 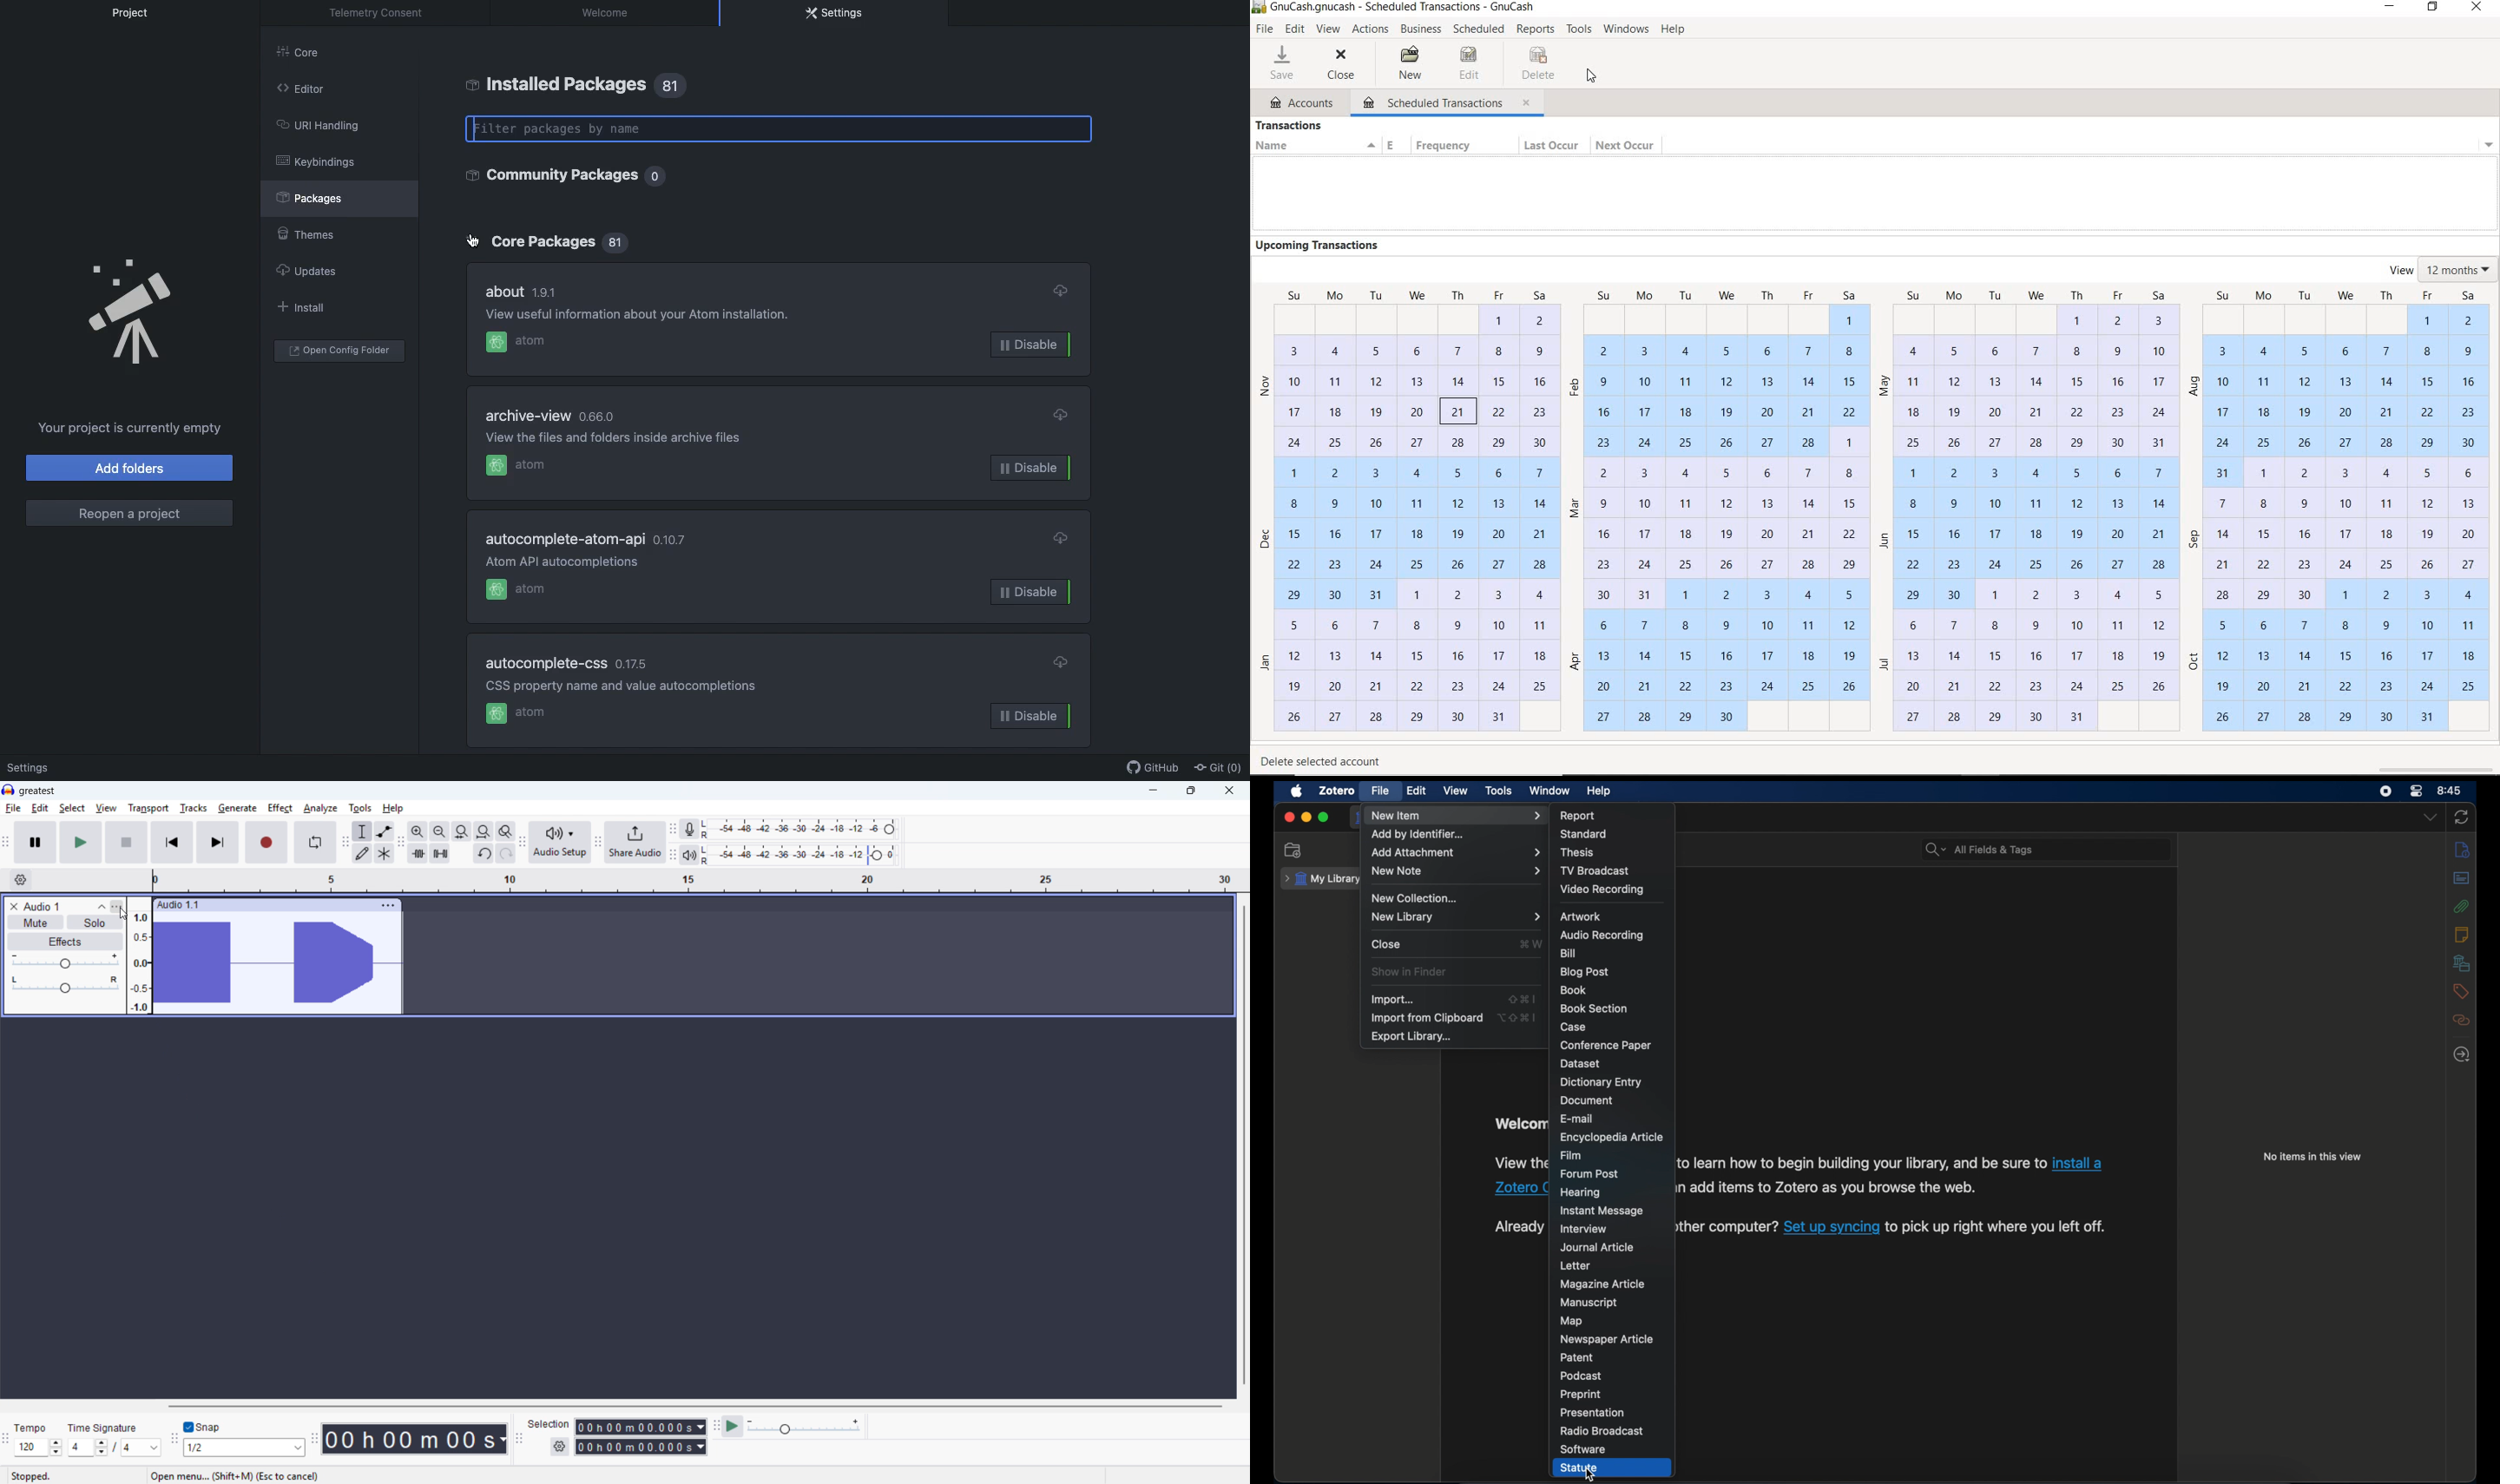 What do you see at coordinates (1521, 1188) in the screenshot?
I see `Zotero connector link` at bounding box center [1521, 1188].